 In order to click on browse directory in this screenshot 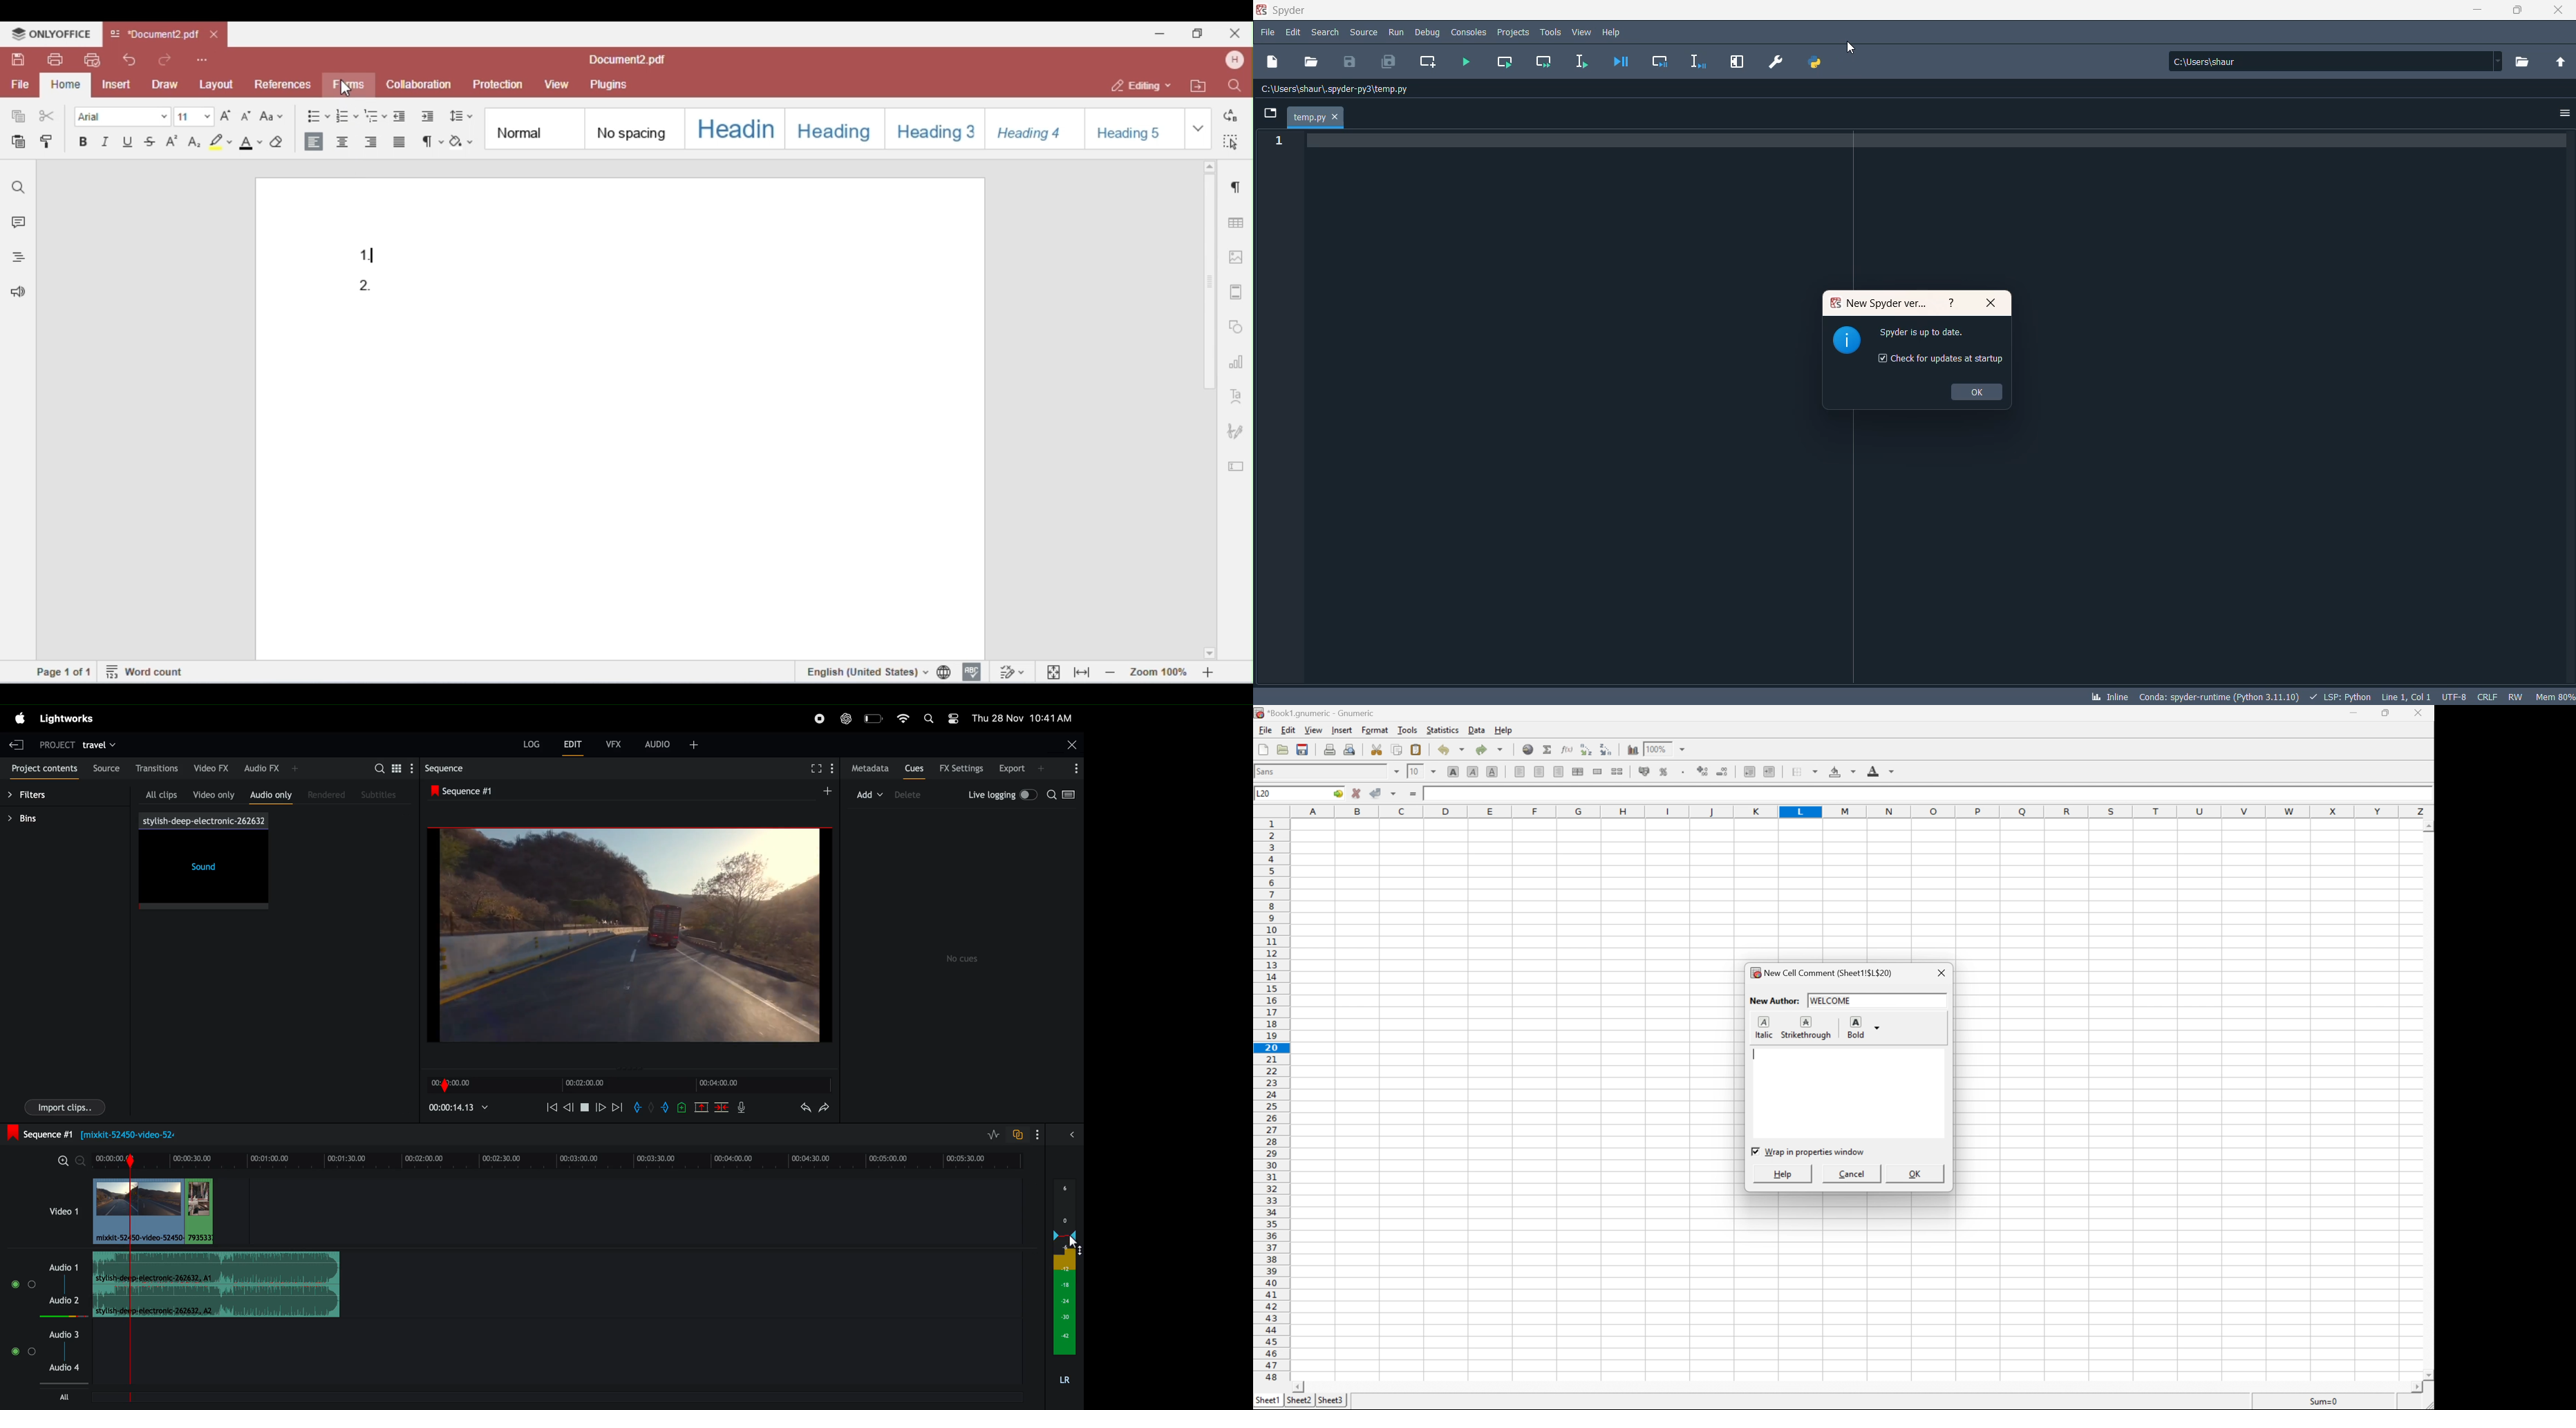, I will do `click(2527, 60)`.